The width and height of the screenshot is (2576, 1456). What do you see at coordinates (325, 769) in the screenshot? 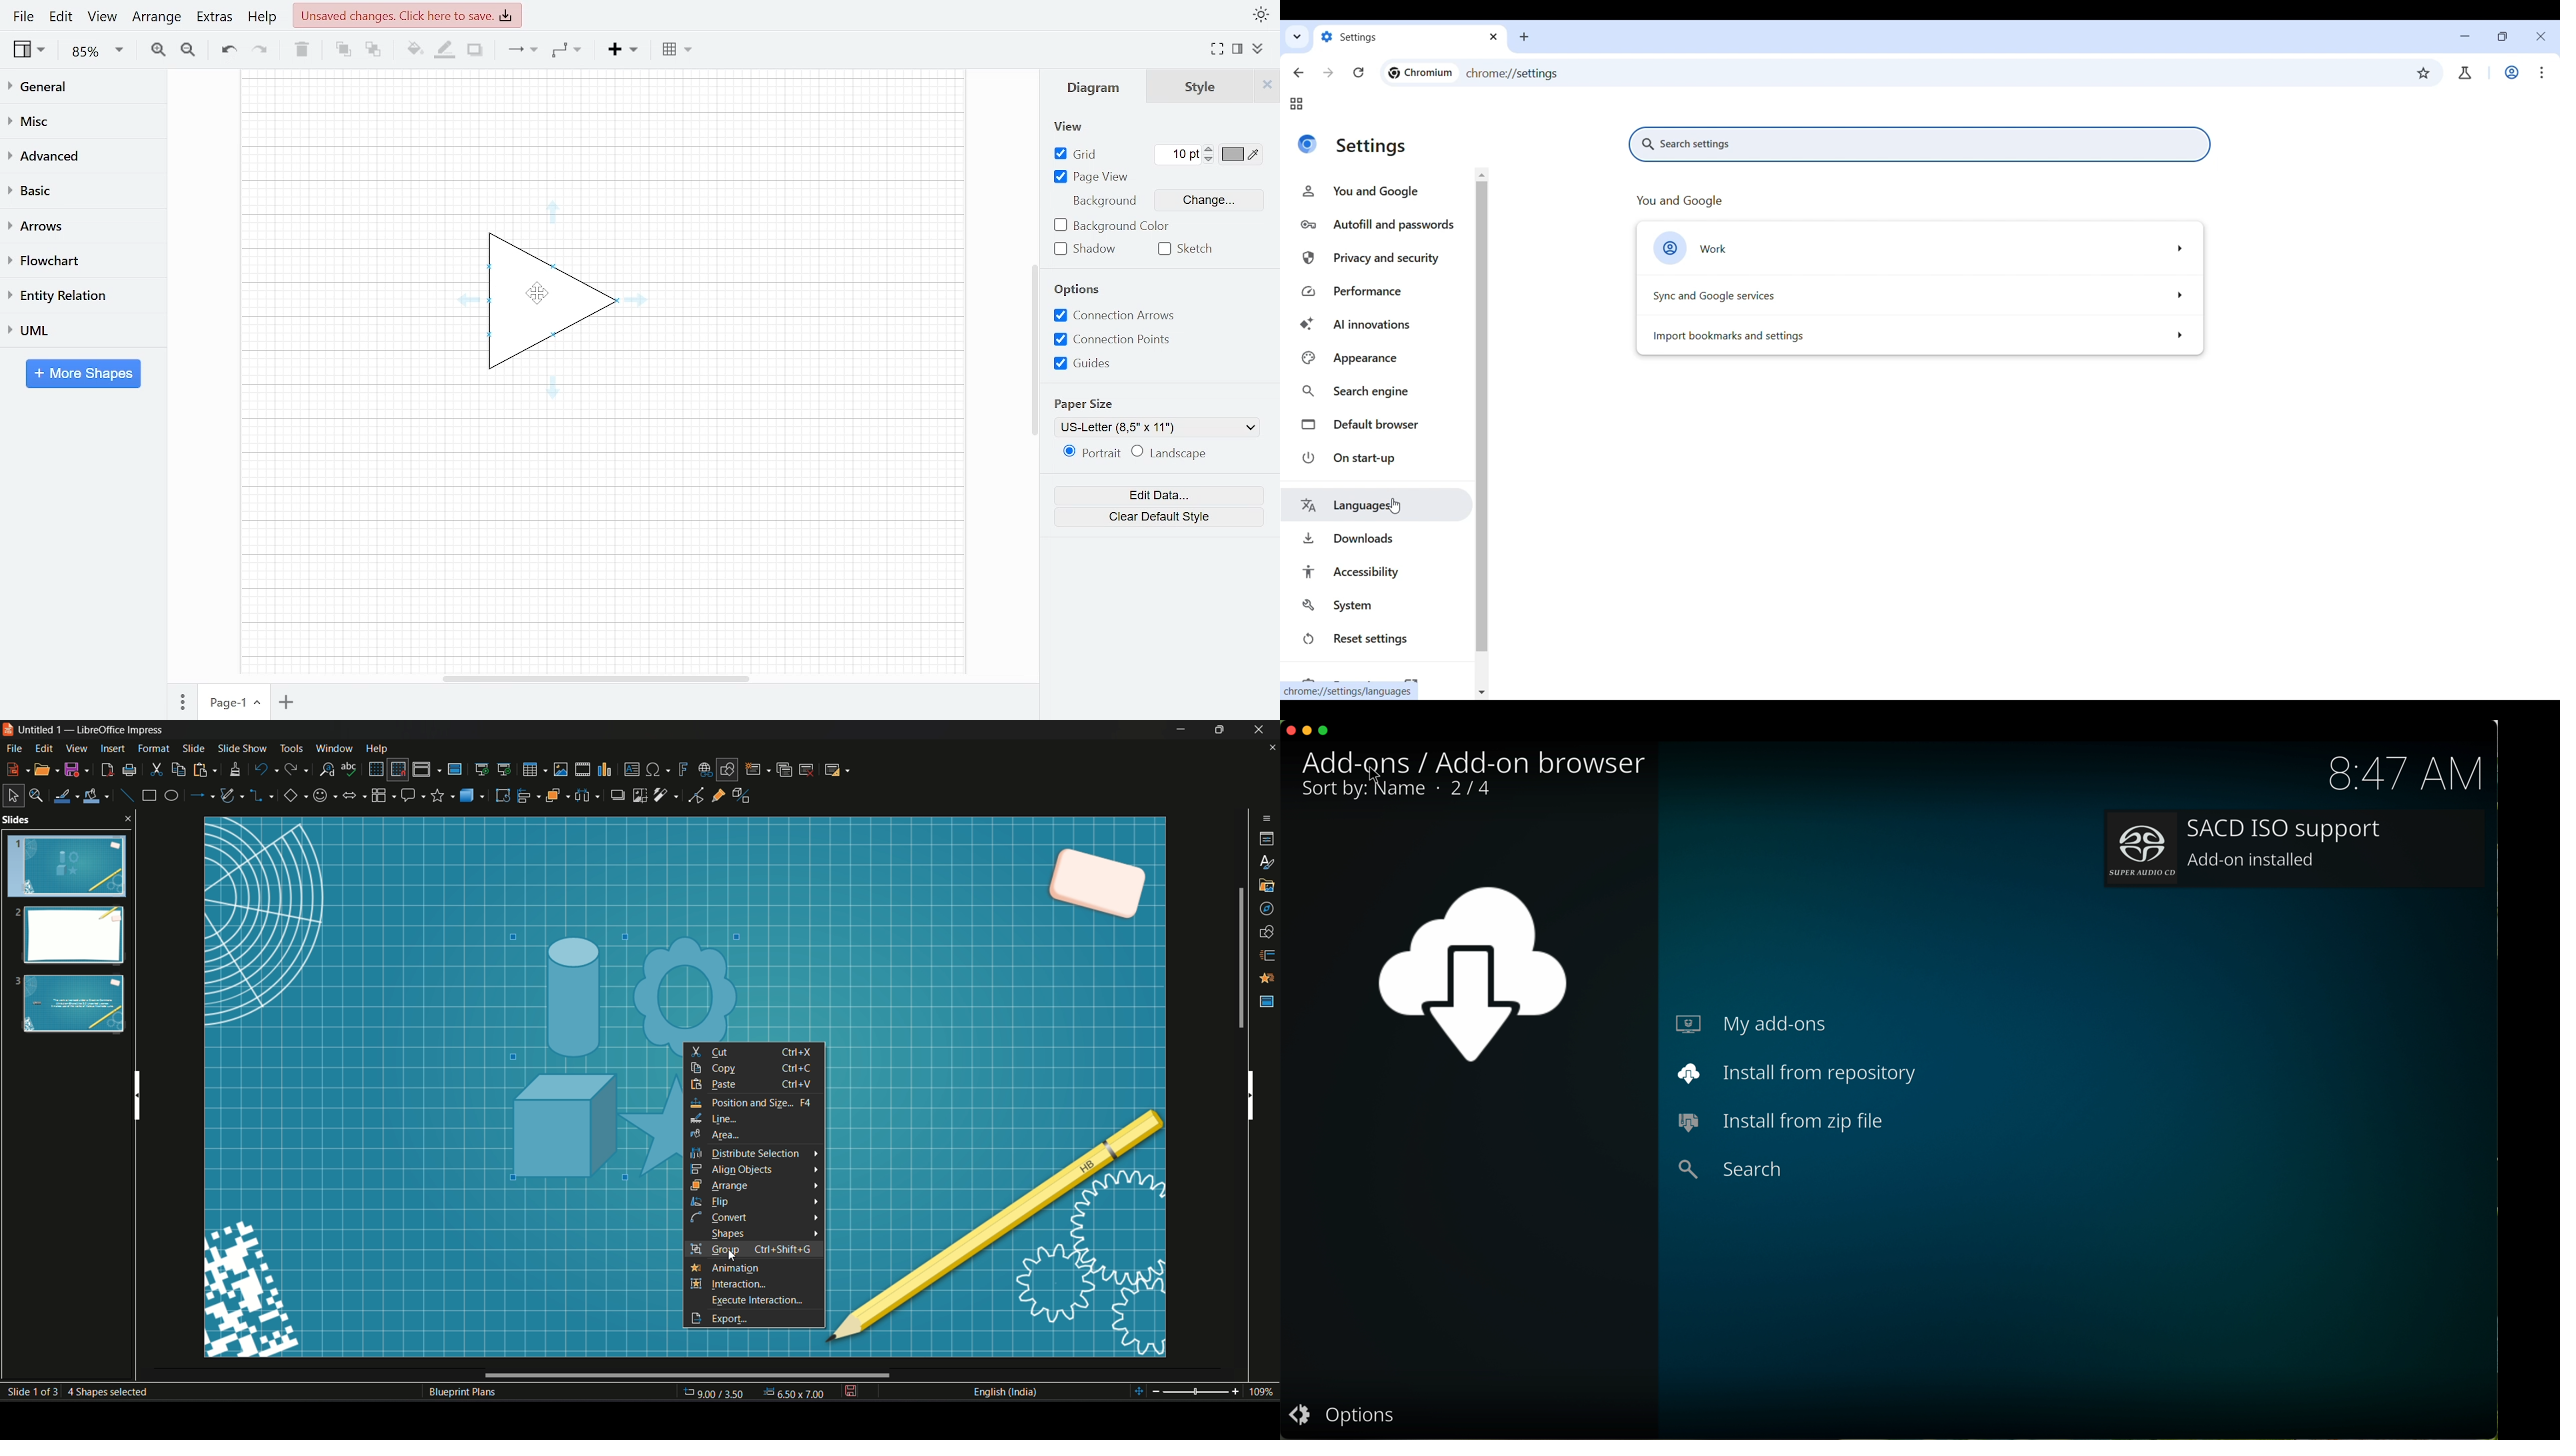
I see `find and replace` at bounding box center [325, 769].